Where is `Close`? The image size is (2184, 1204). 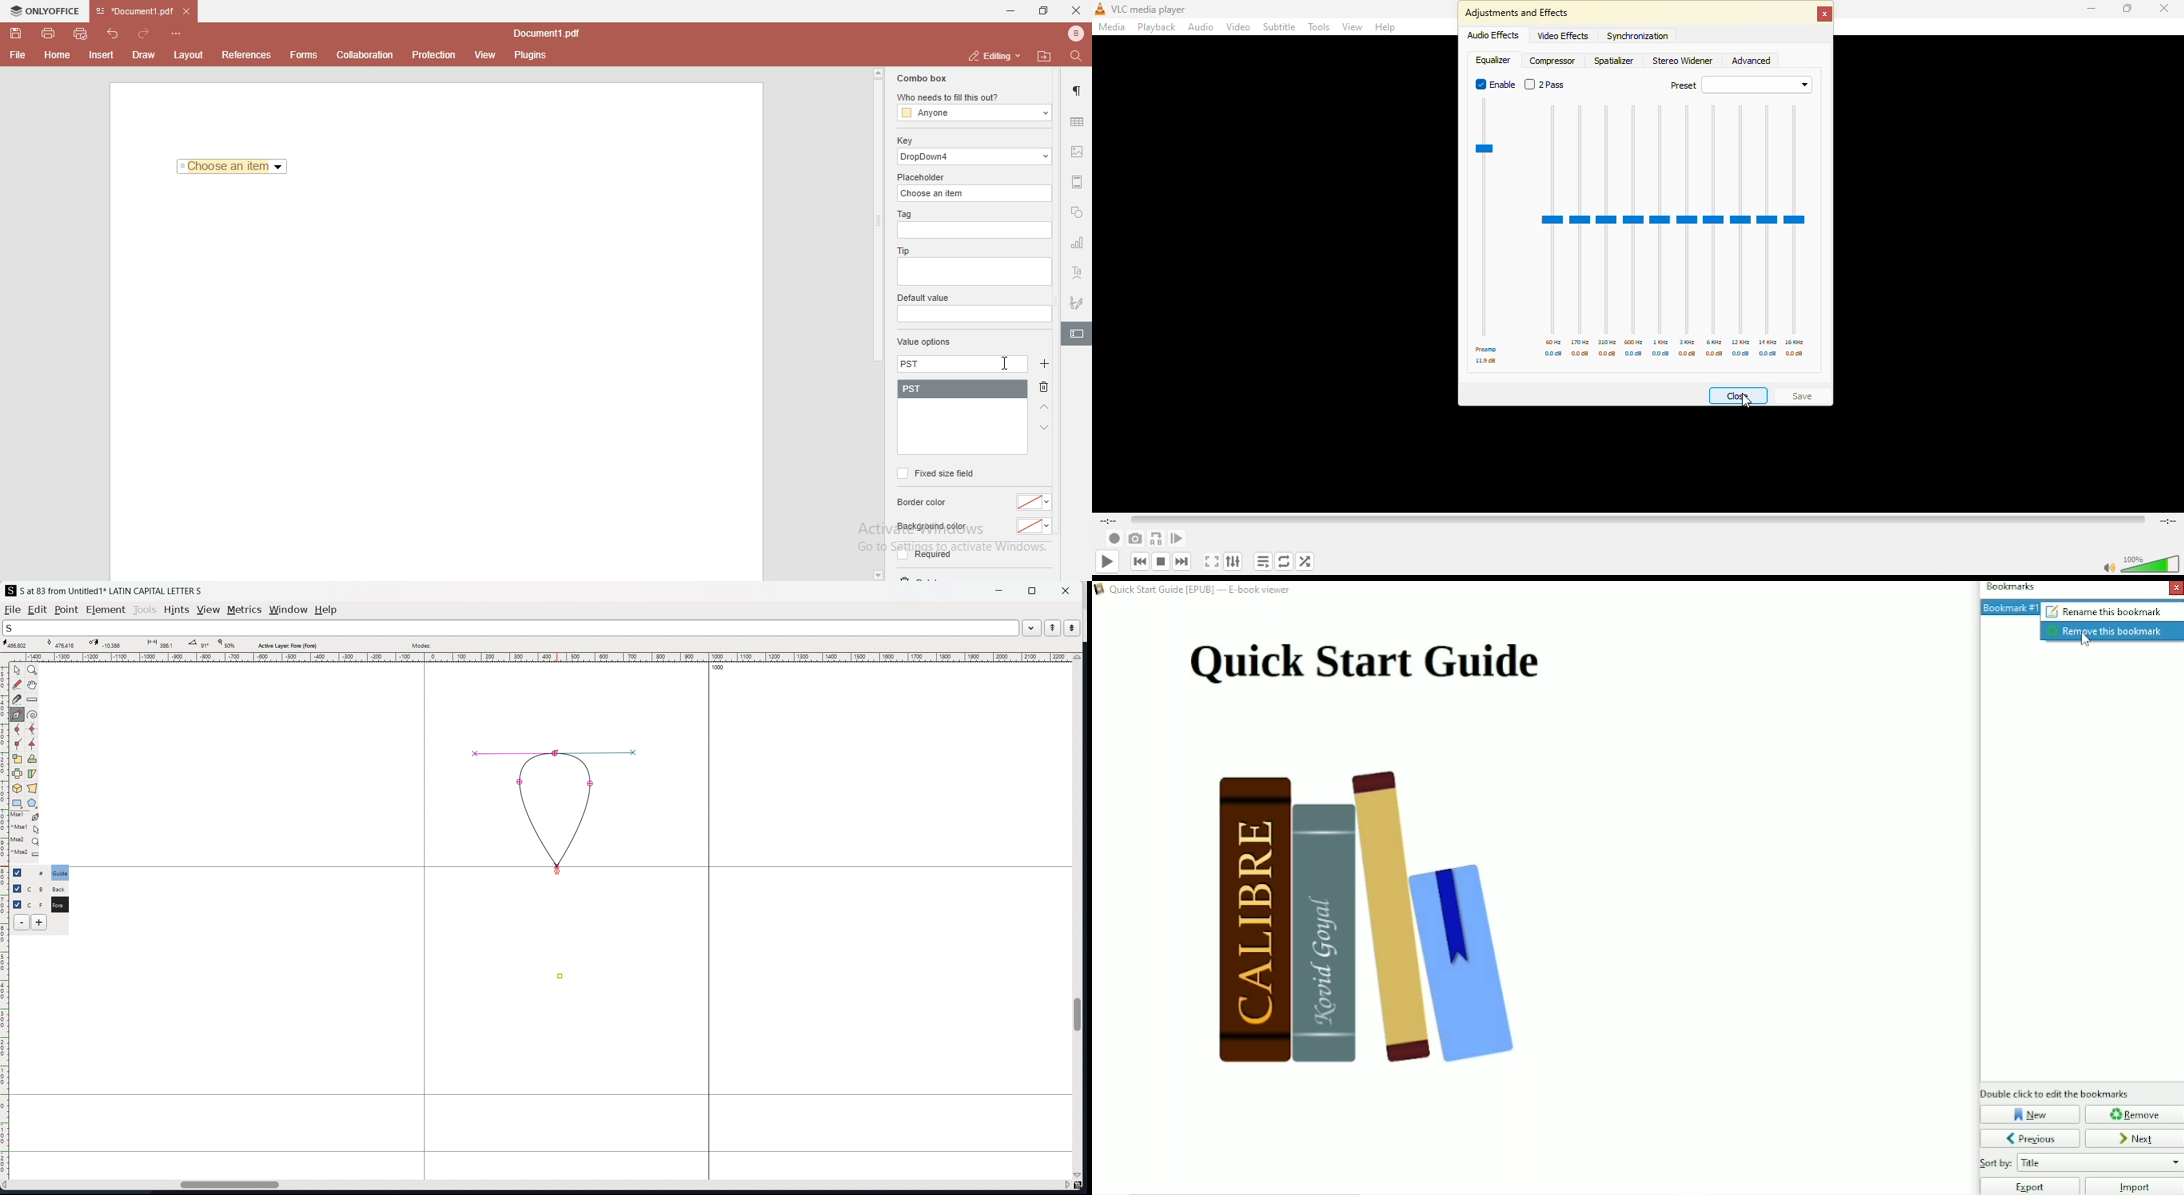 Close is located at coordinates (2175, 589).